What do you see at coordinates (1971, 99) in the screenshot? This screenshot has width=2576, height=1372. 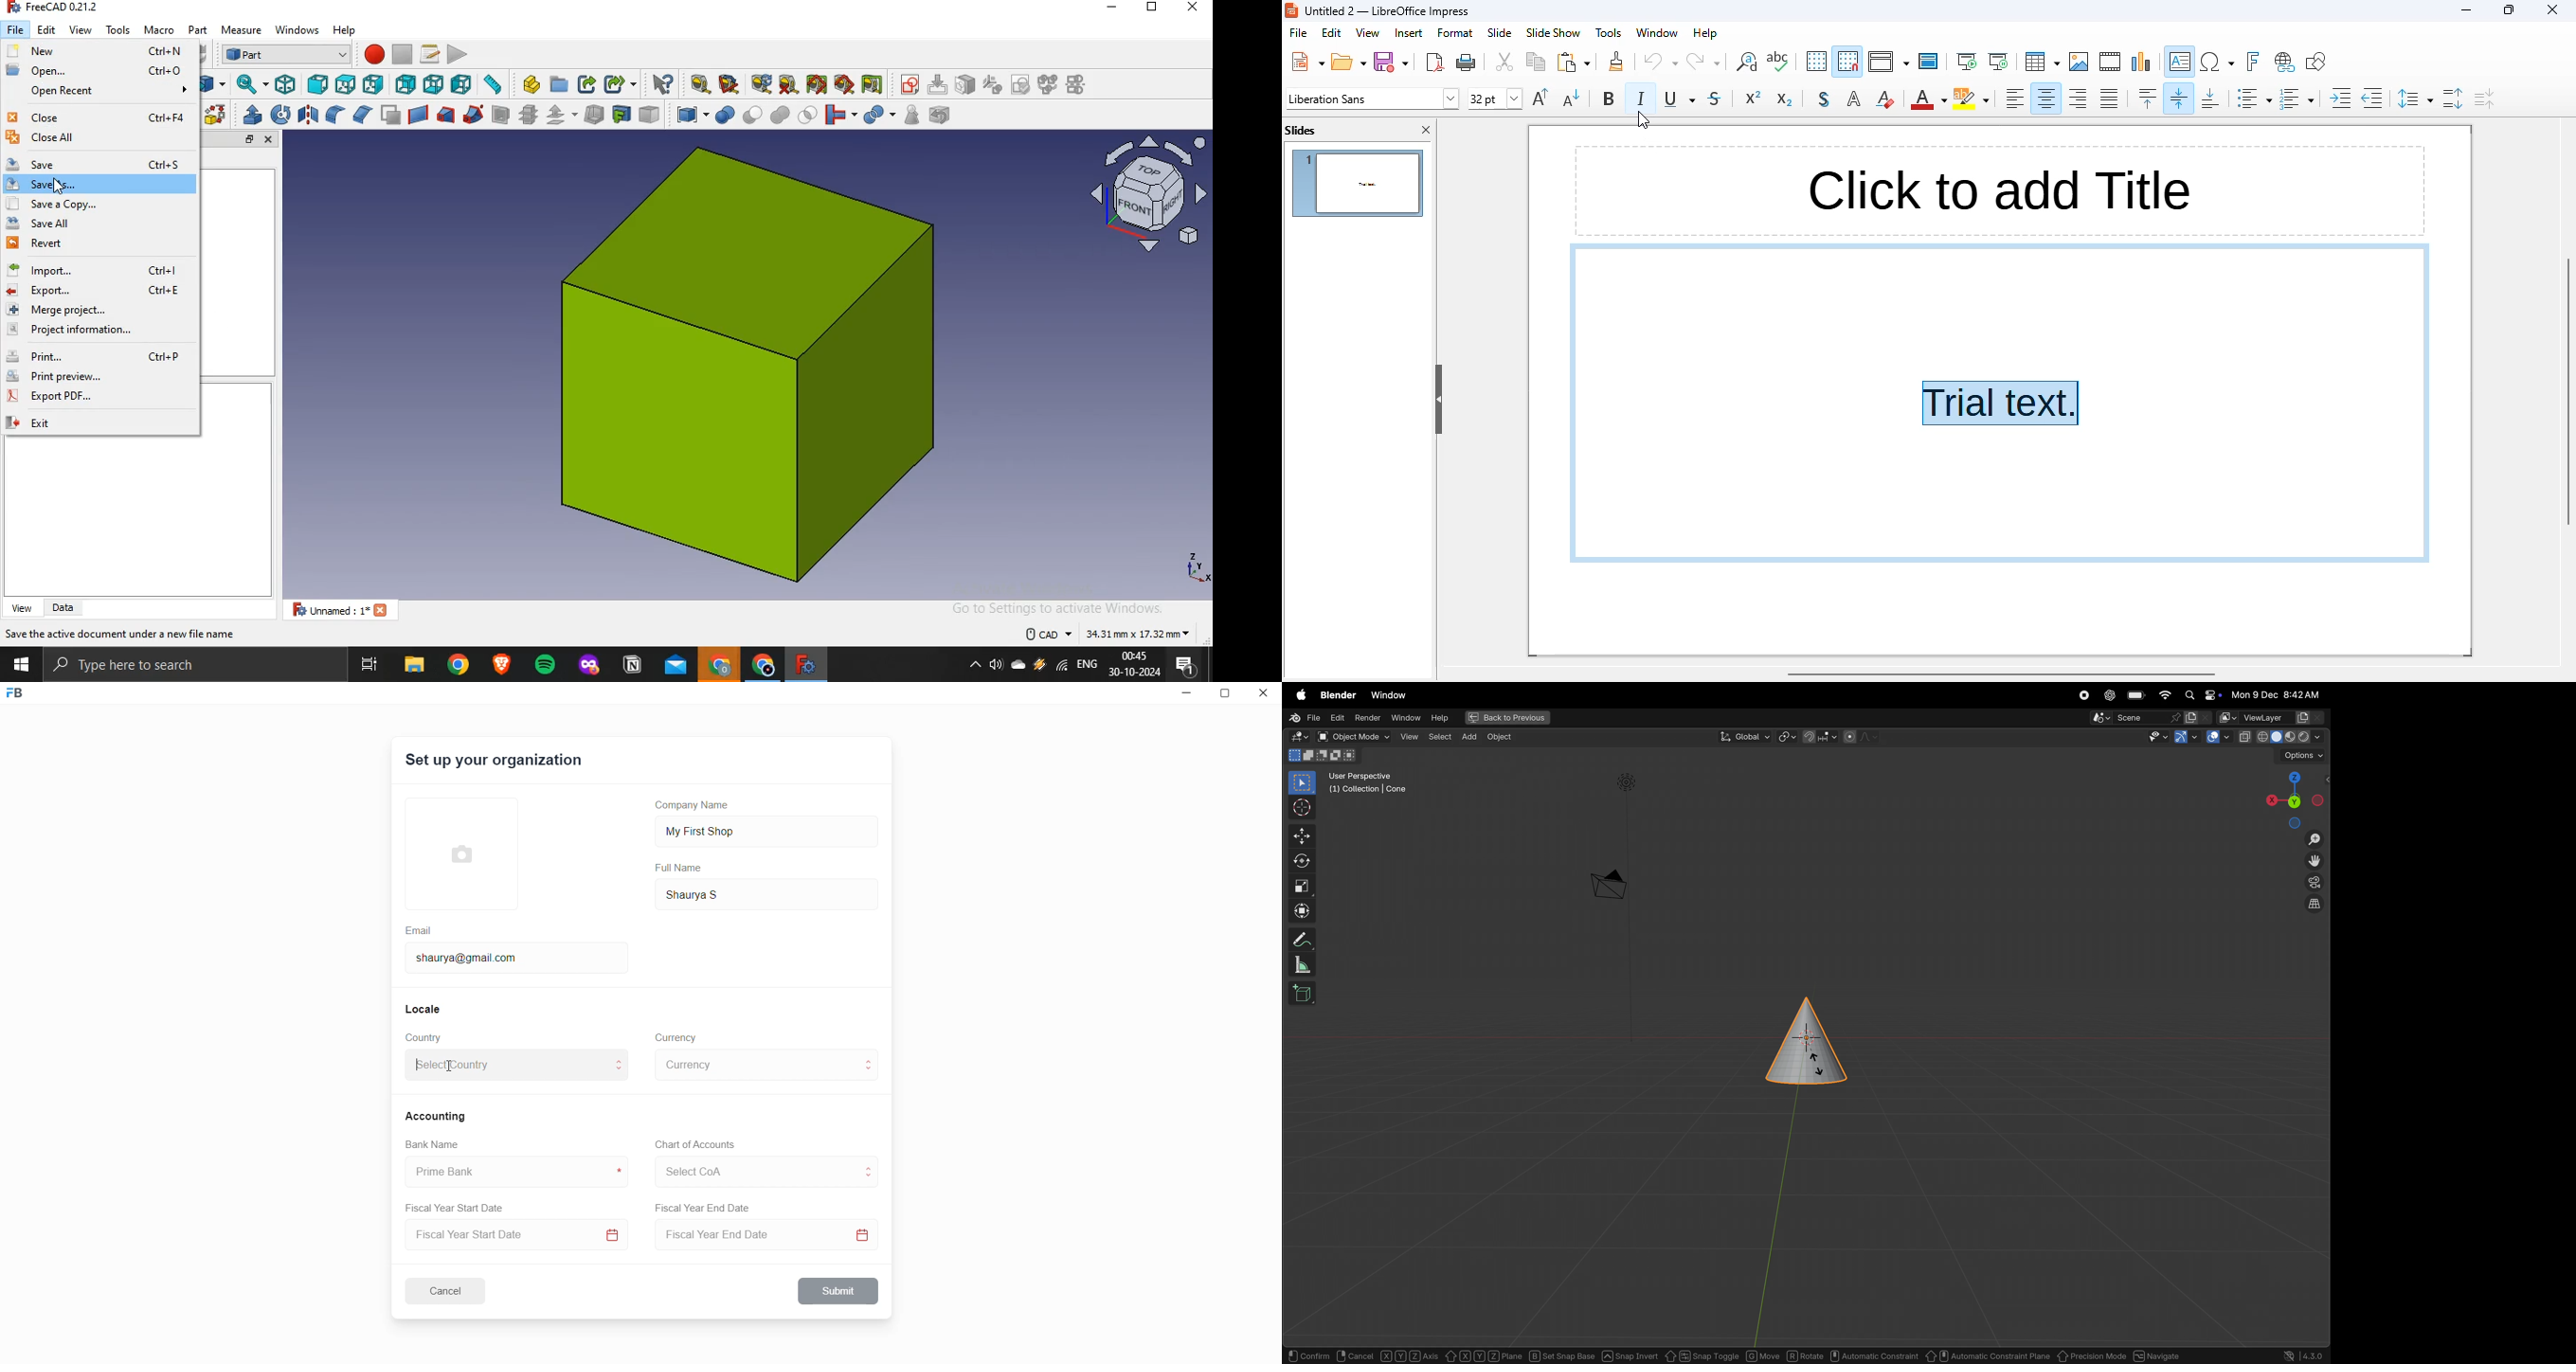 I see `character highlighting color` at bounding box center [1971, 99].